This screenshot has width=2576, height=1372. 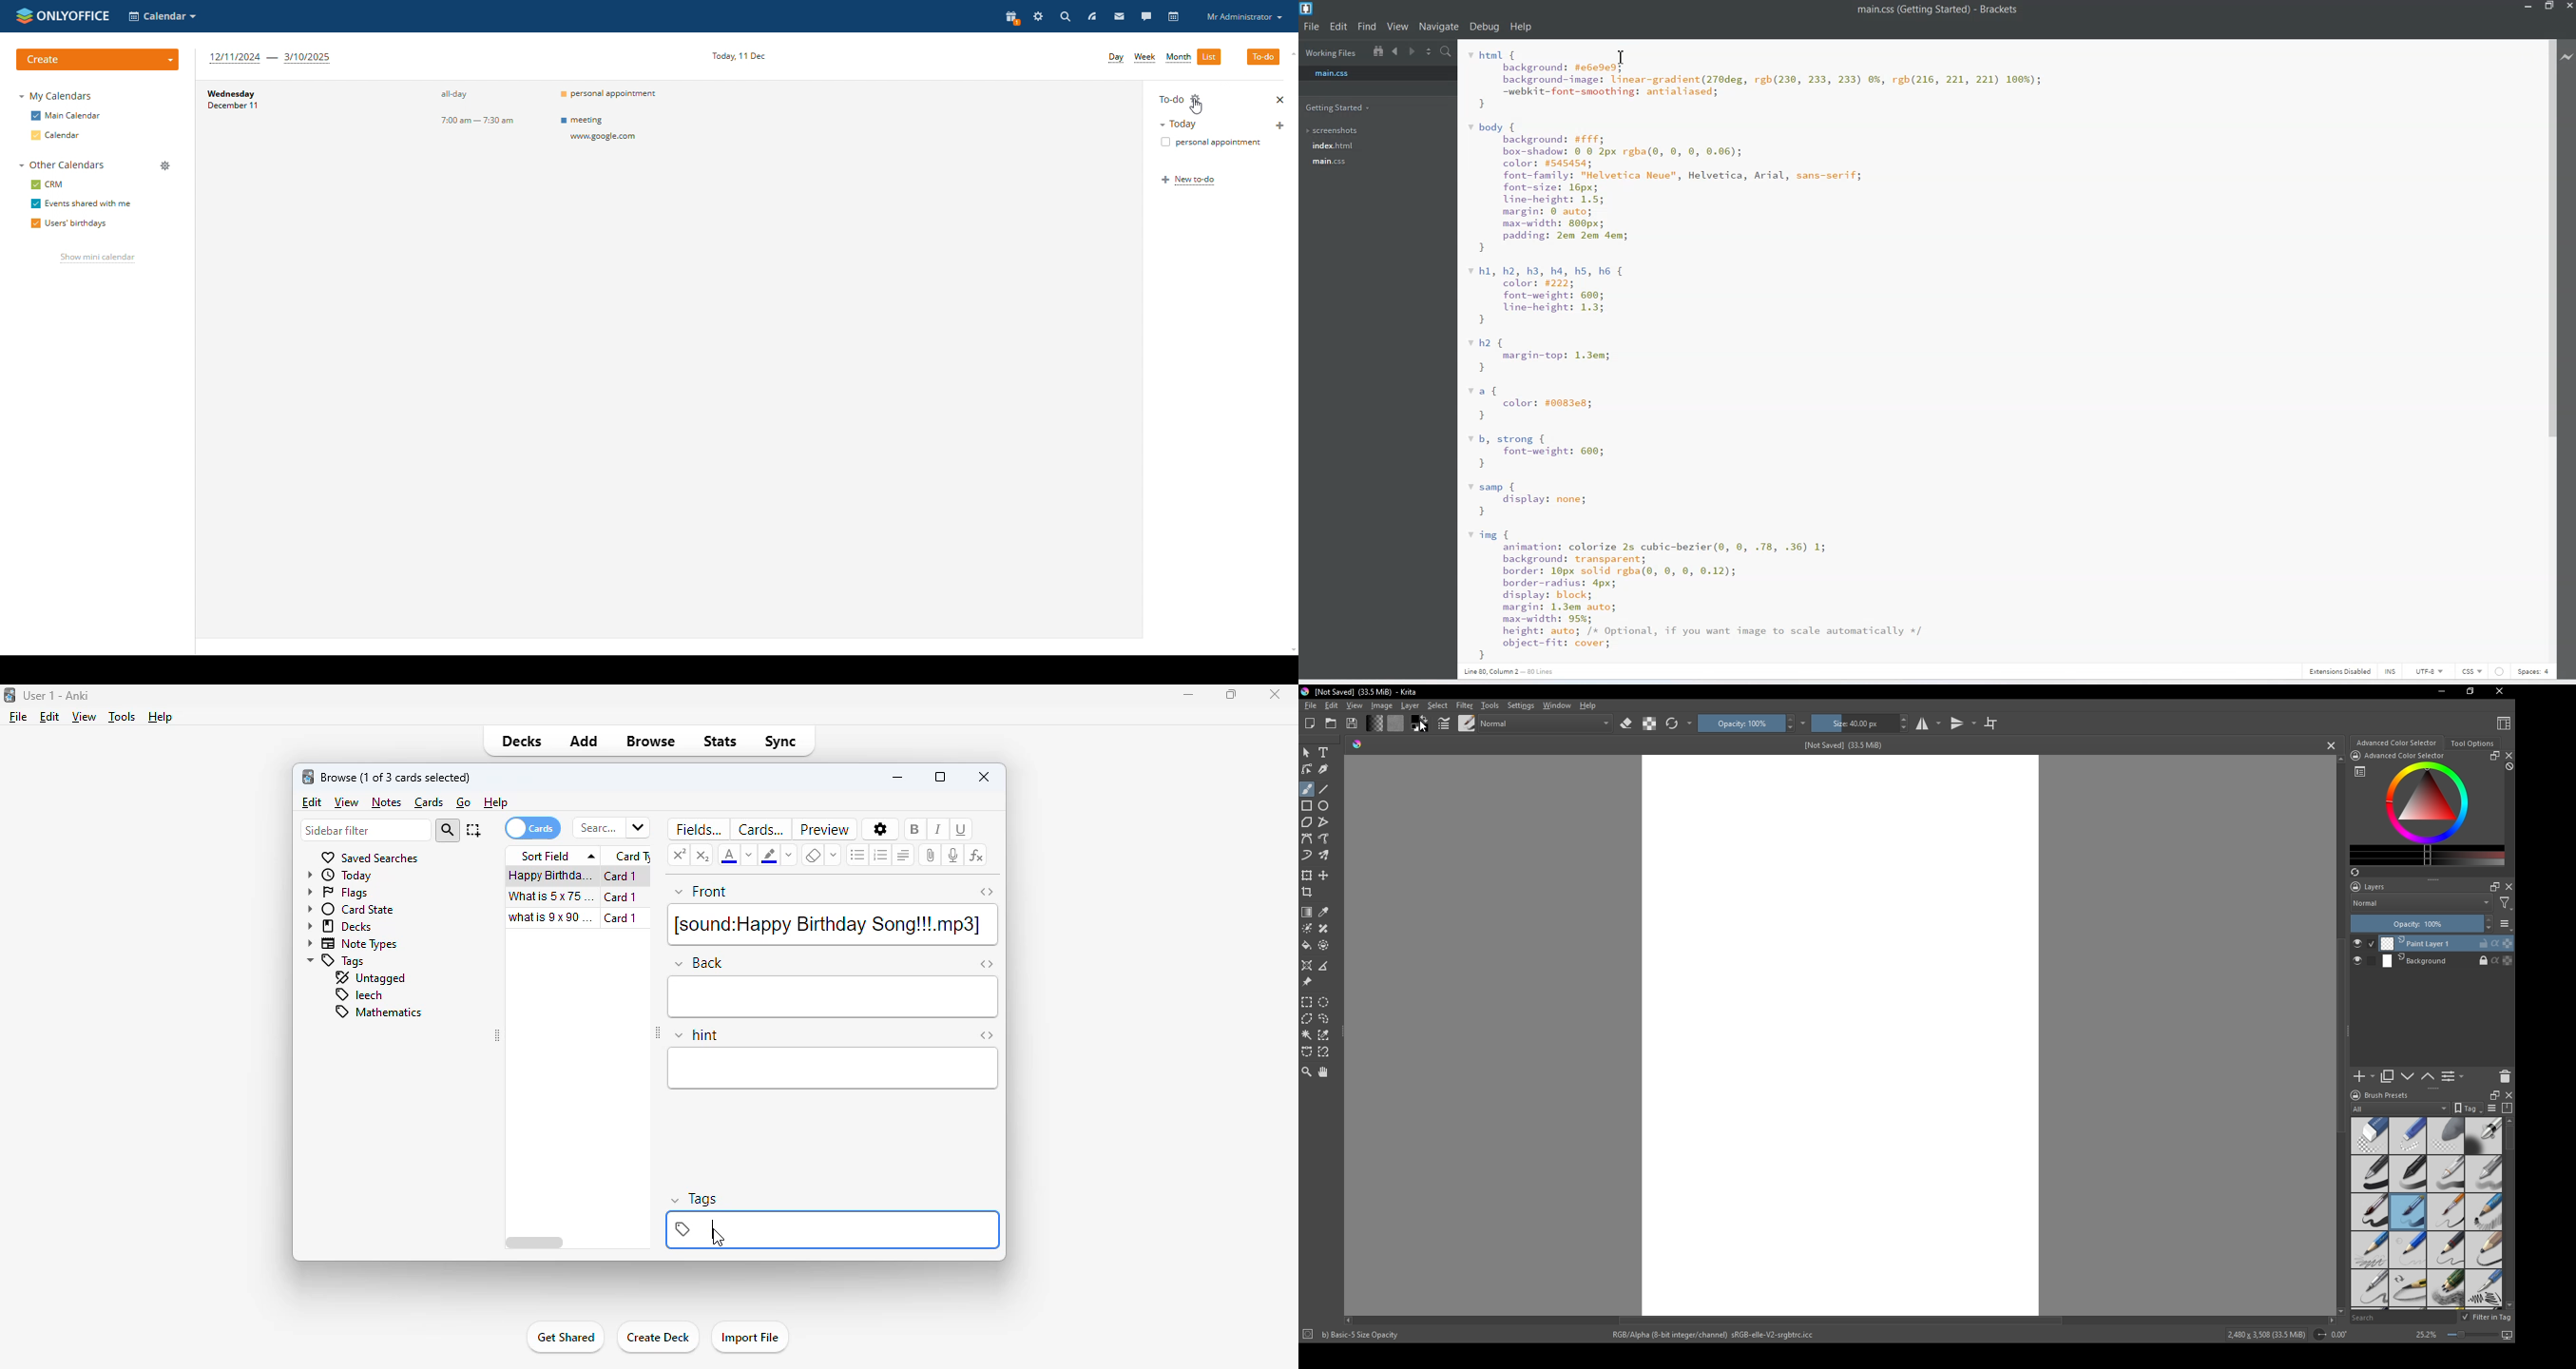 I want to click on Debug, so click(x=1484, y=27).